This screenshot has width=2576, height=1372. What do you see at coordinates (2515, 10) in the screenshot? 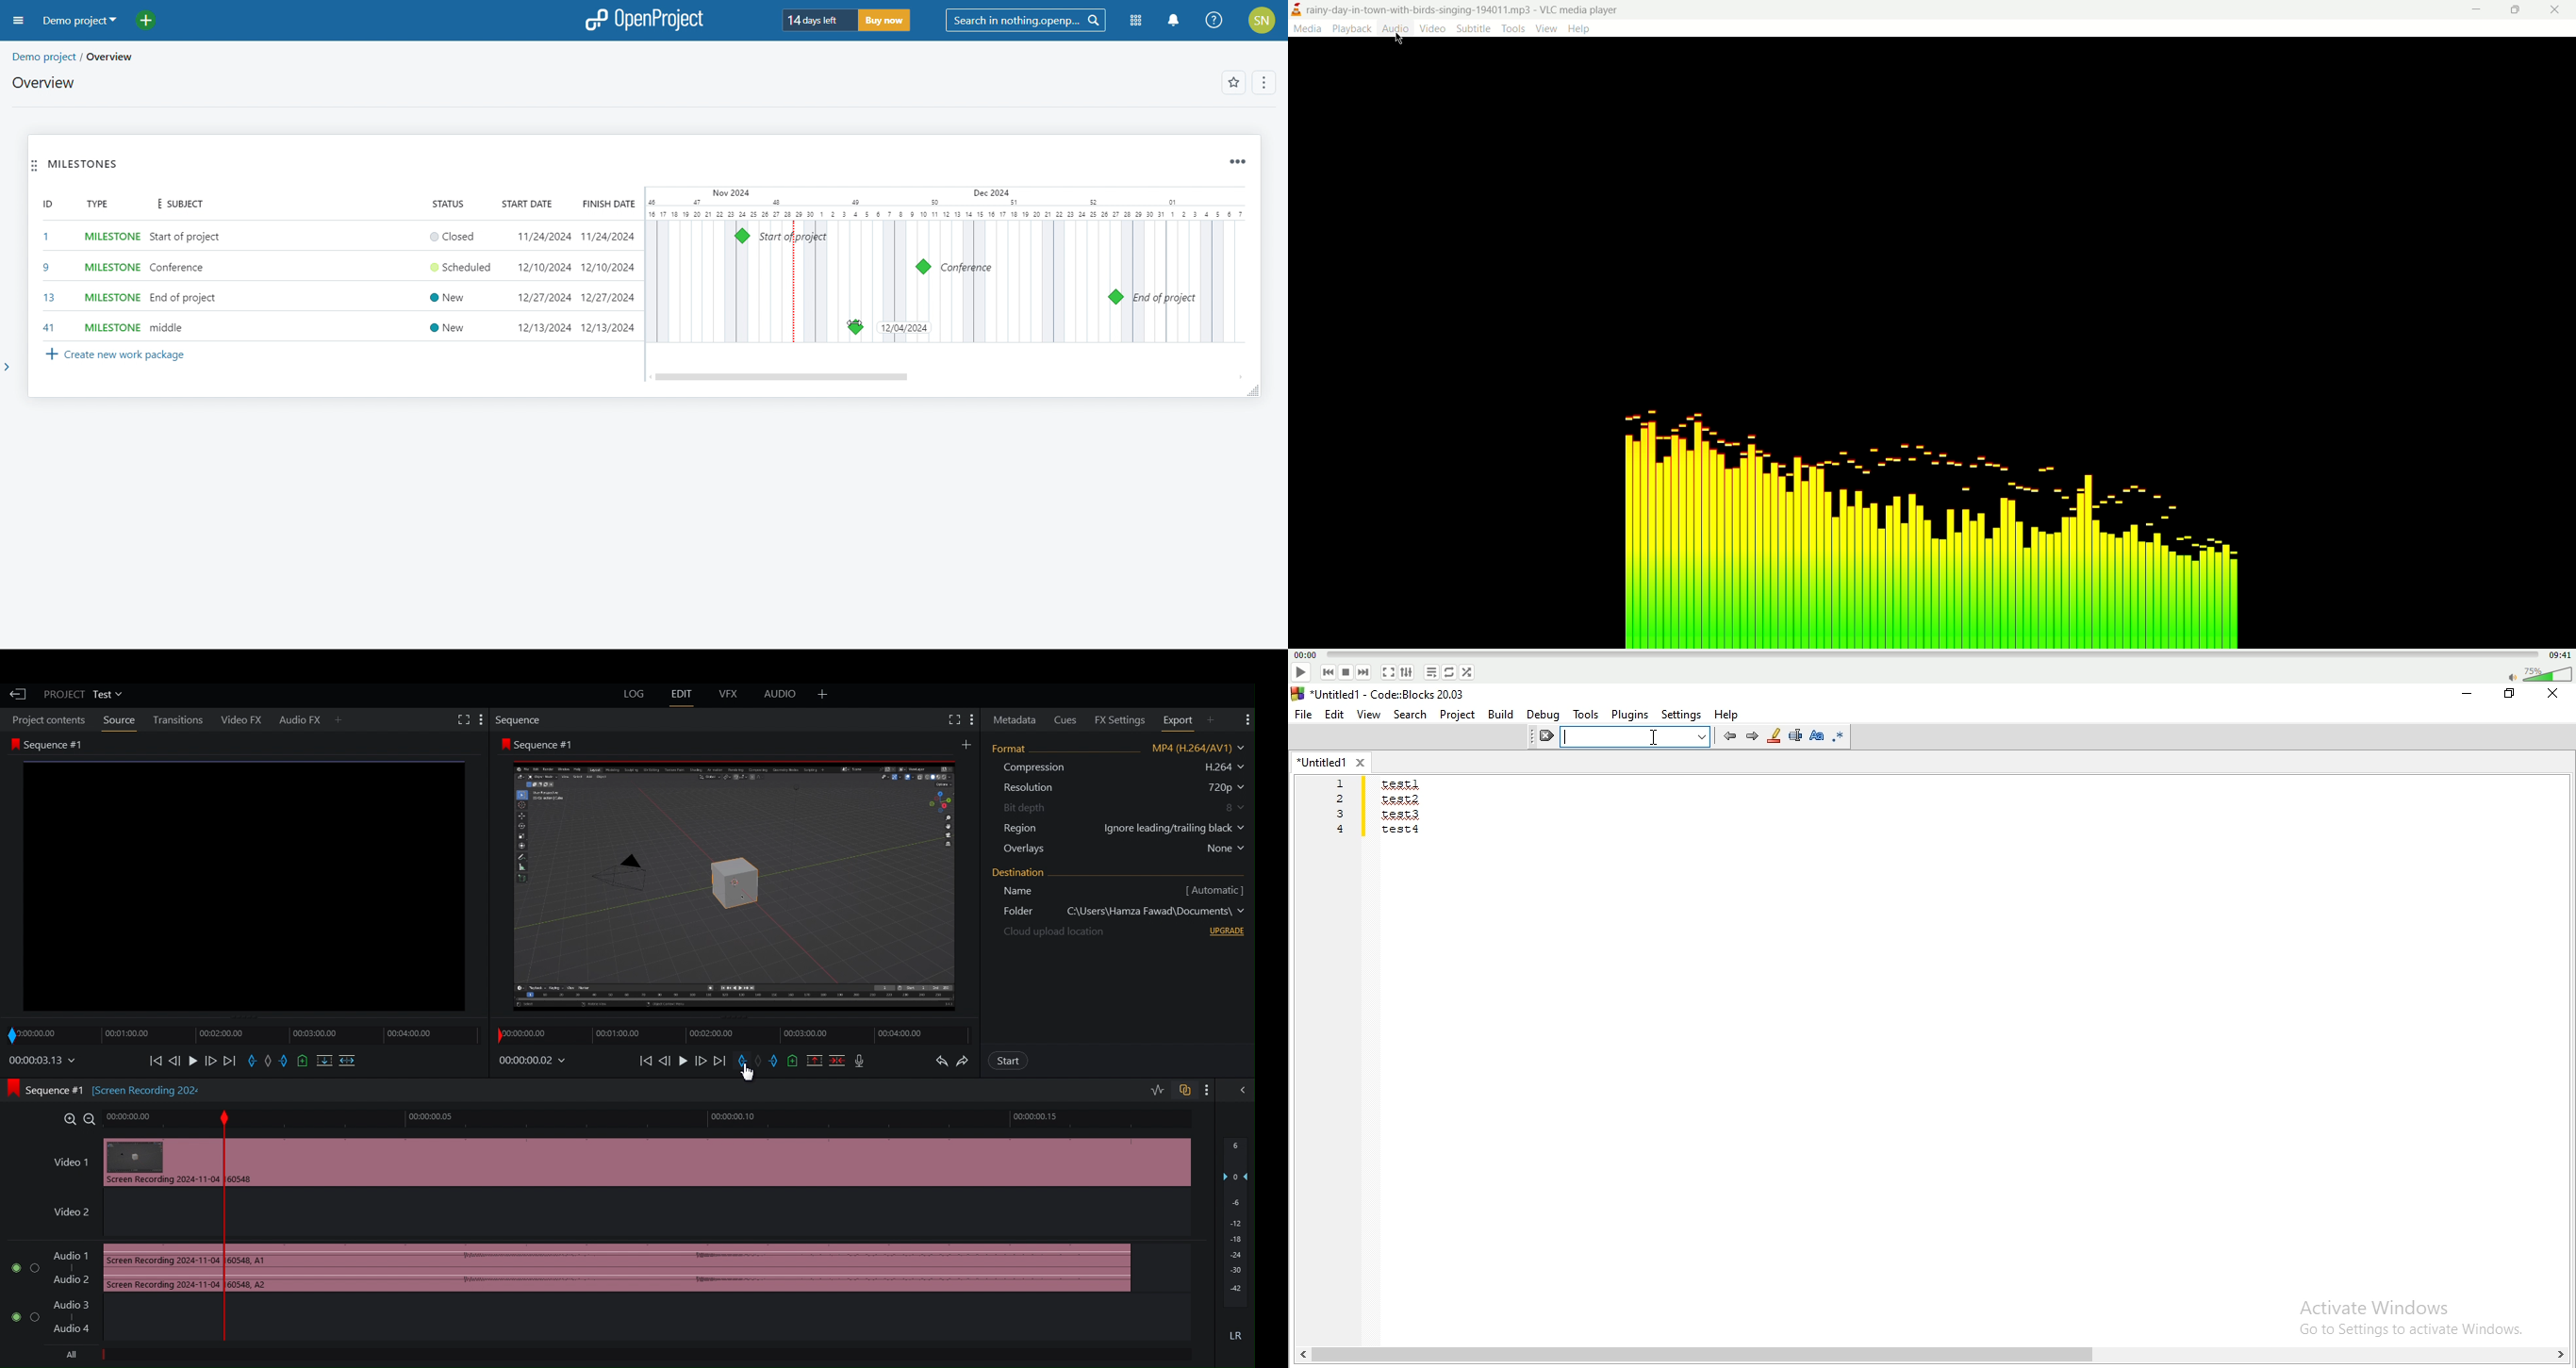
I see `maximize` at bounding box center [2515, 10].